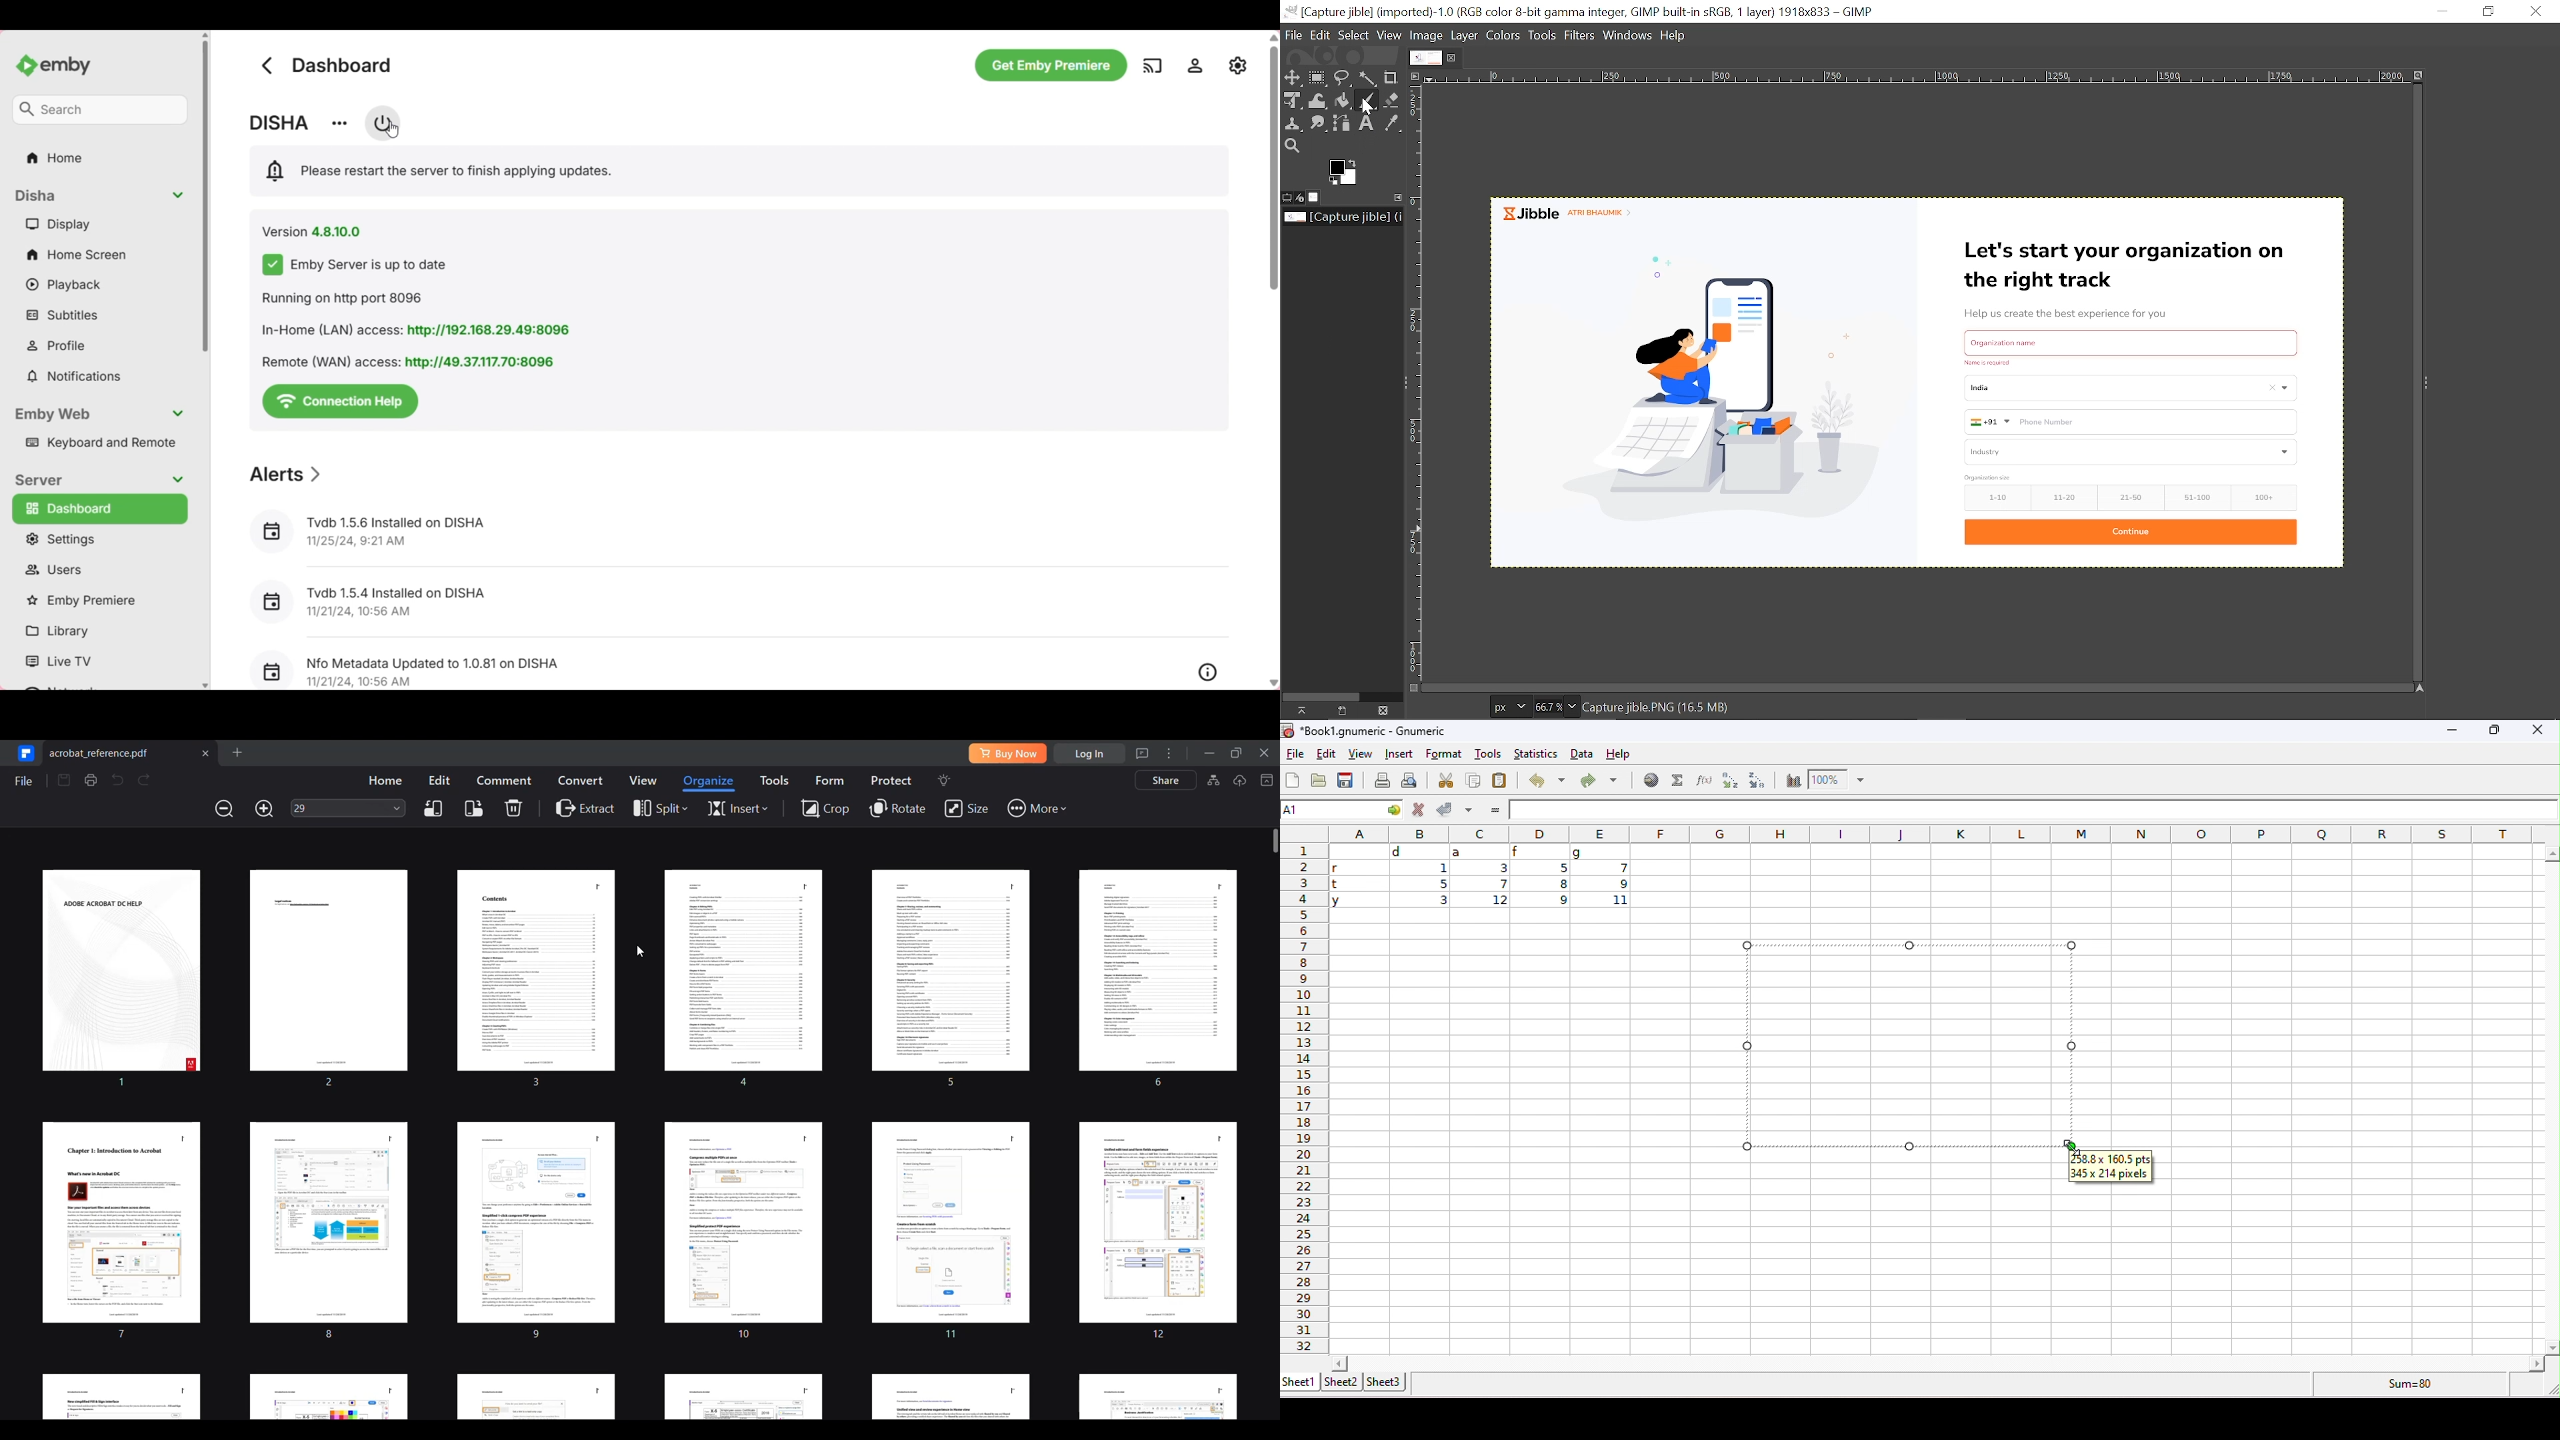  What do you see at coordinates (1360, 754) in the screenshot?
I see `view` at bounding box center [1360, 754].